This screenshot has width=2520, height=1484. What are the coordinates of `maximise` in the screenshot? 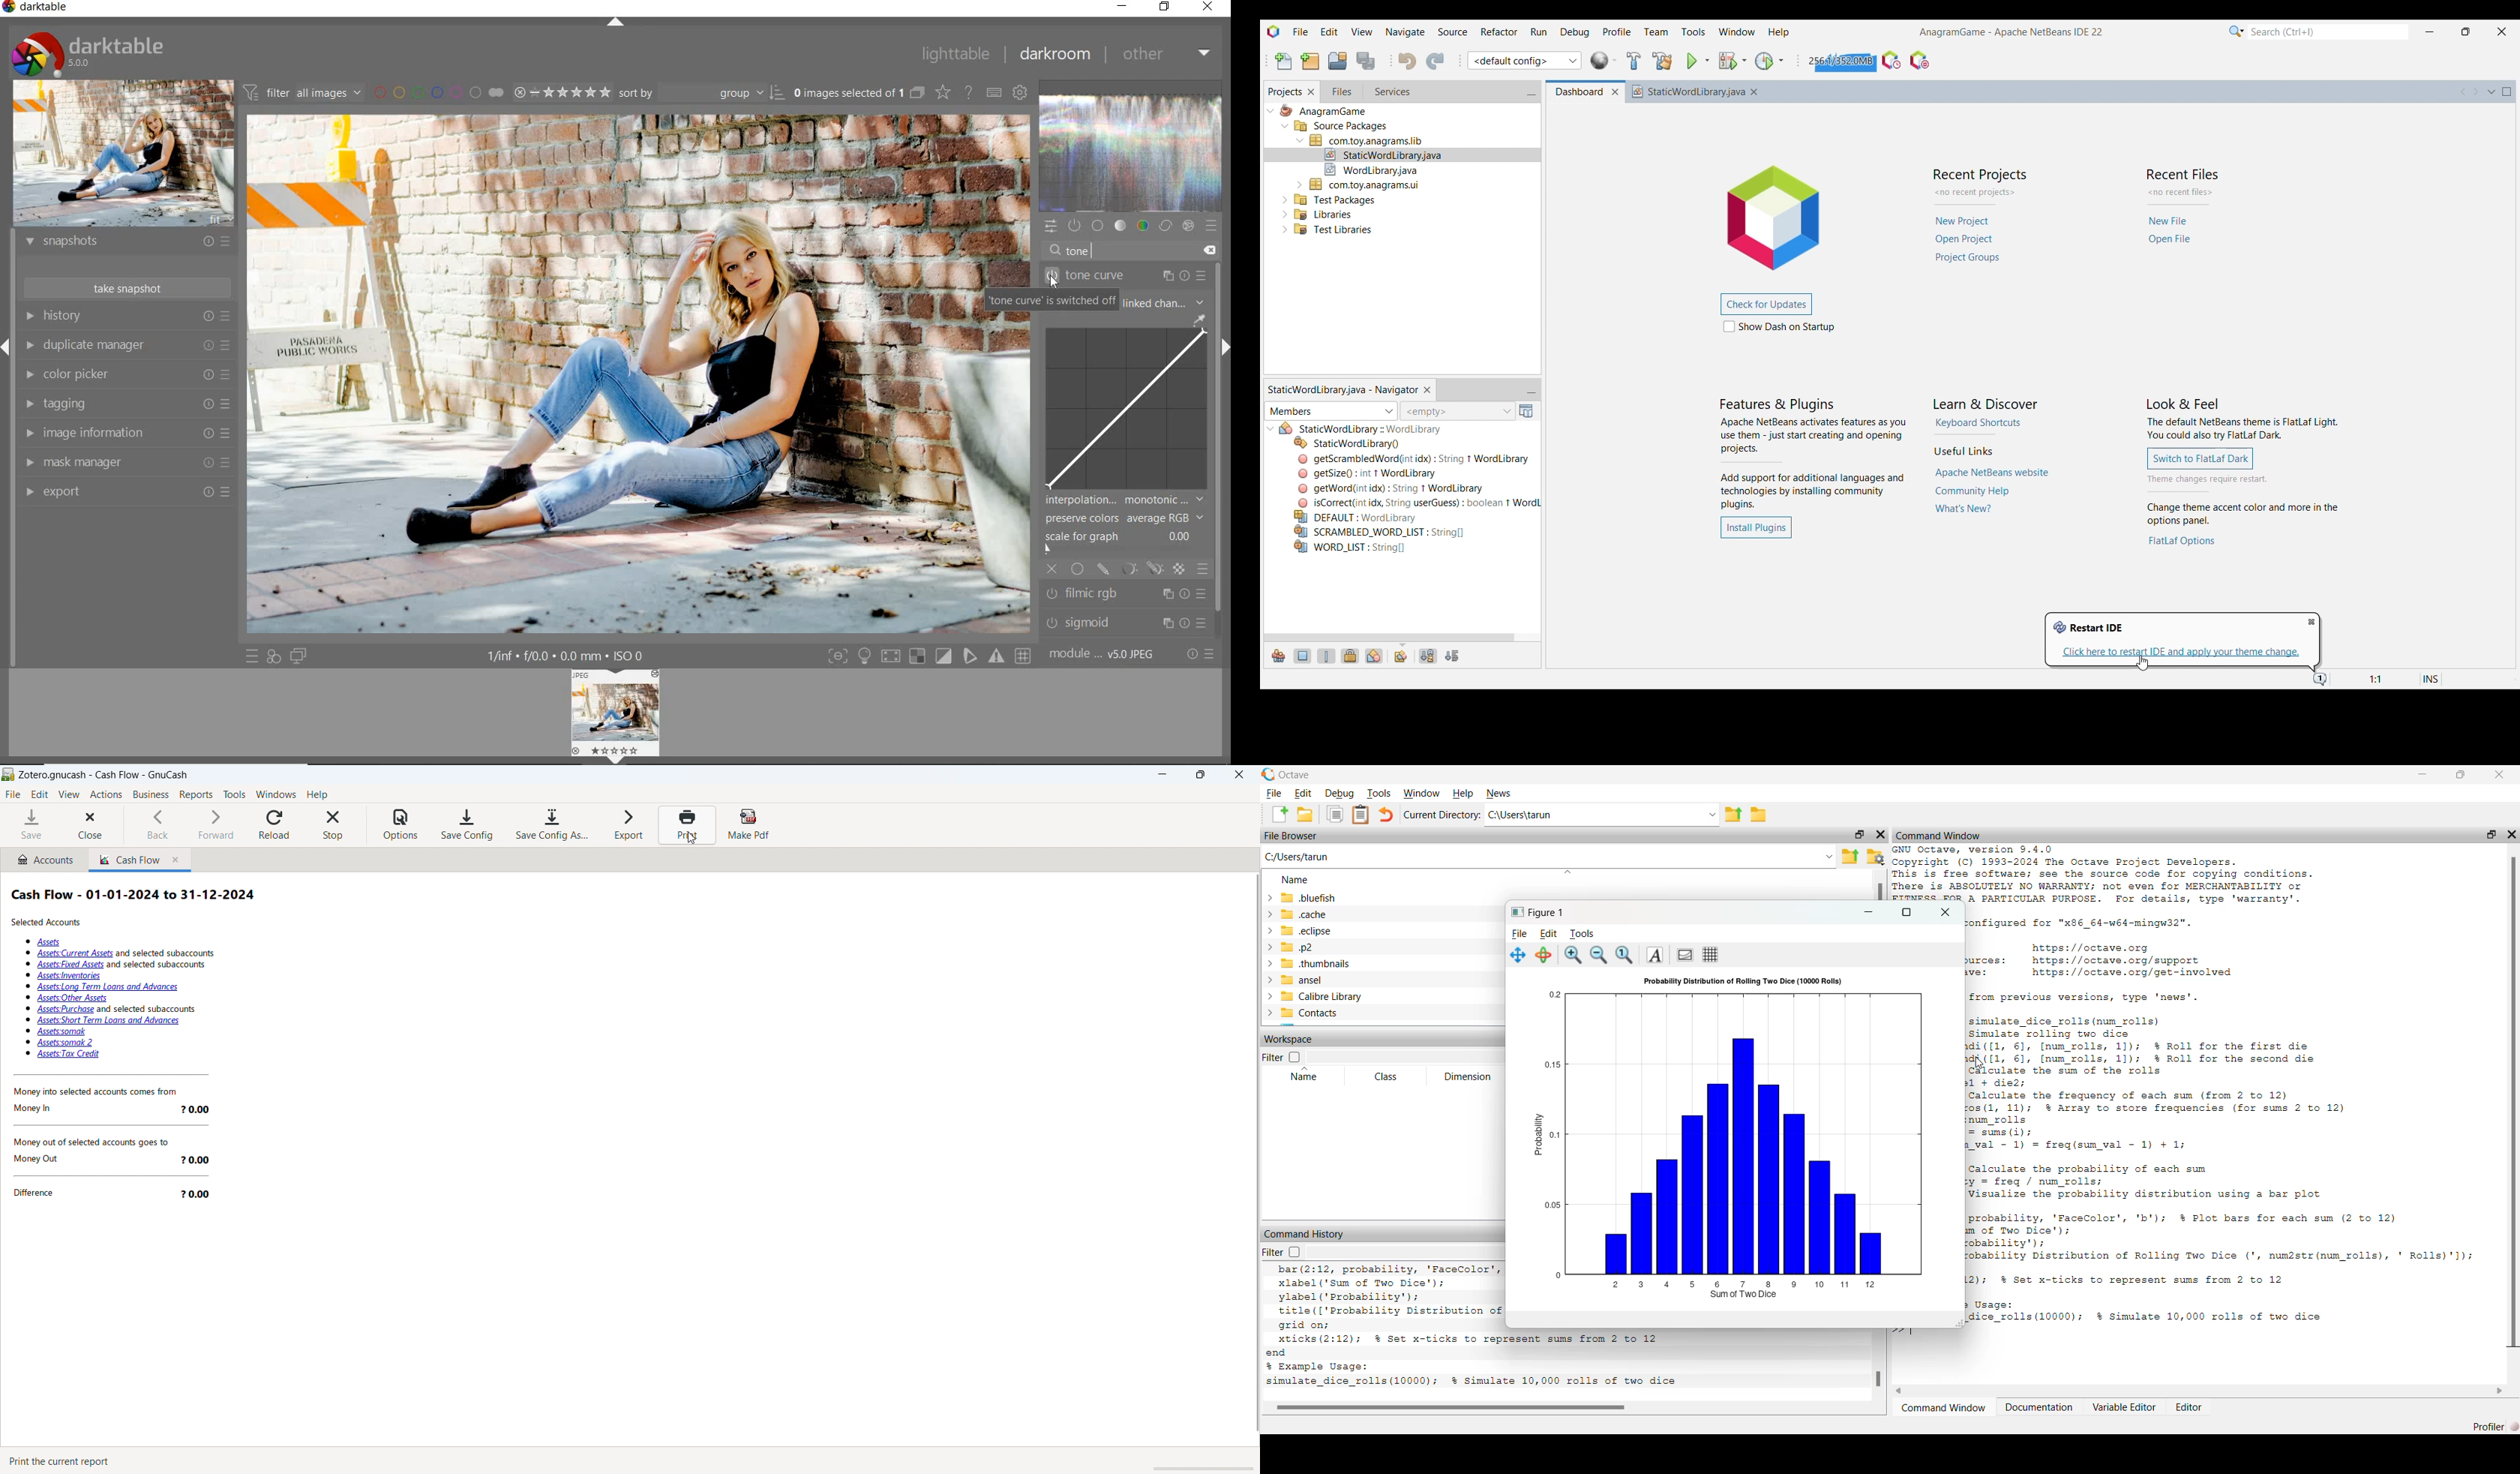 It's located at (2463, 778).